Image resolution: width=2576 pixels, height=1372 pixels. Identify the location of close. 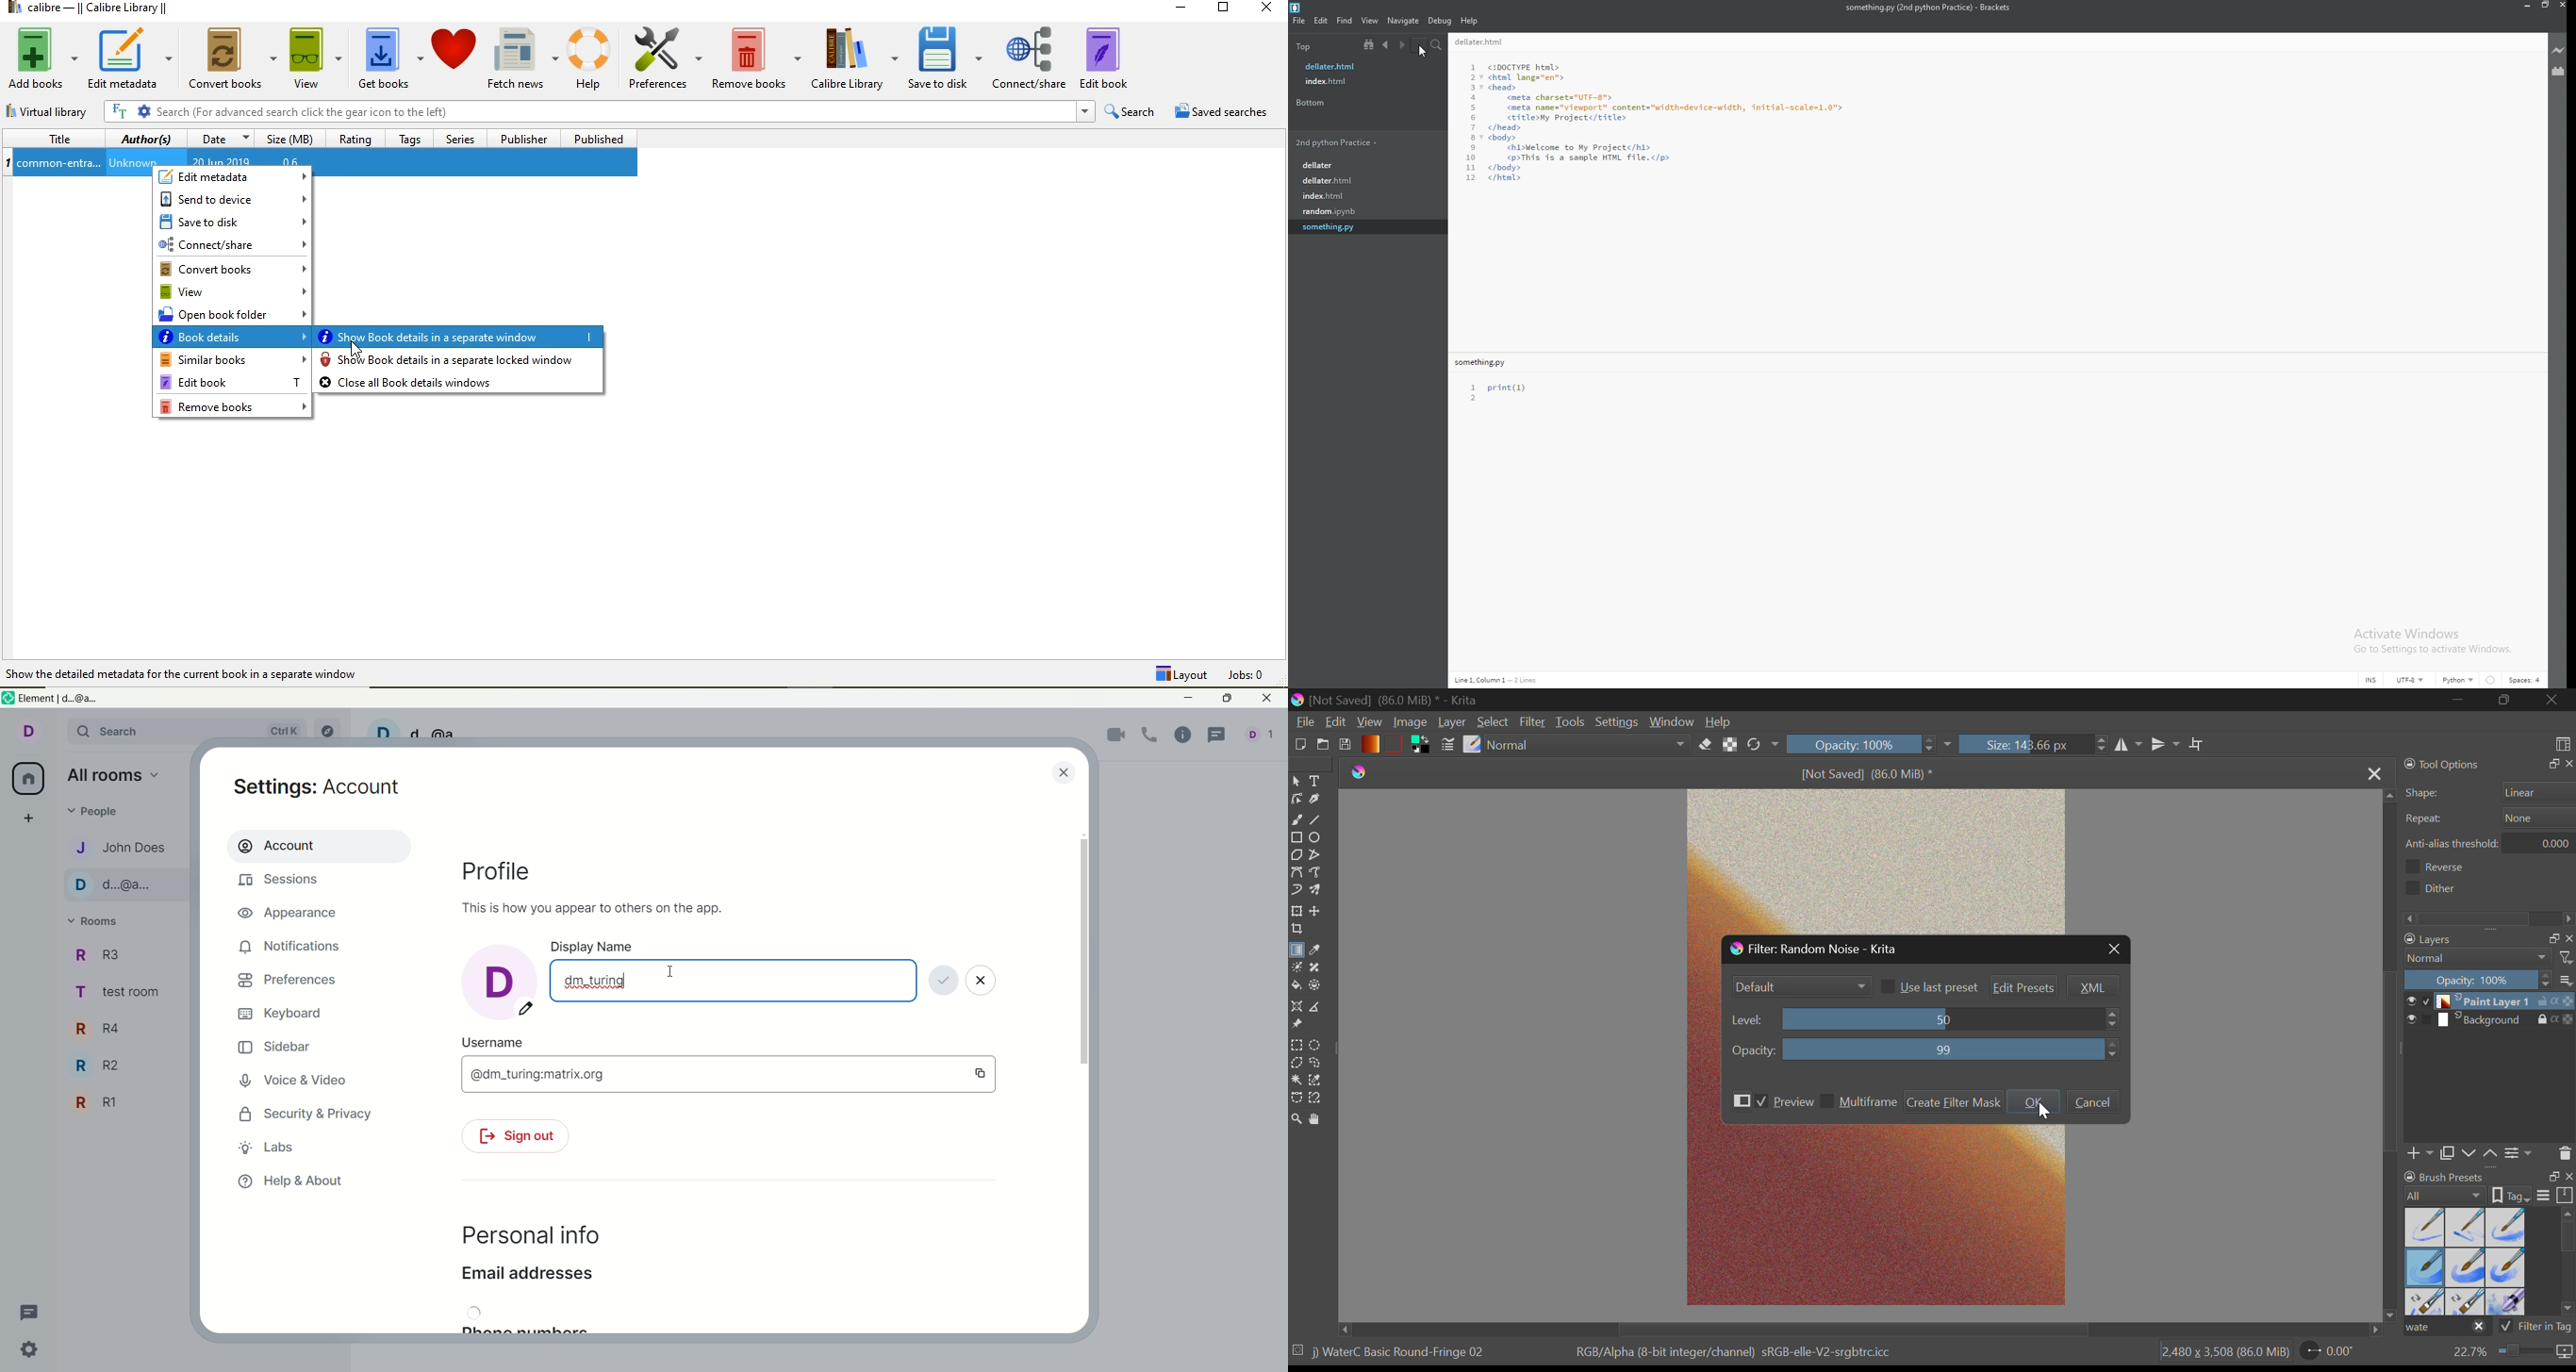
(2568, 764).